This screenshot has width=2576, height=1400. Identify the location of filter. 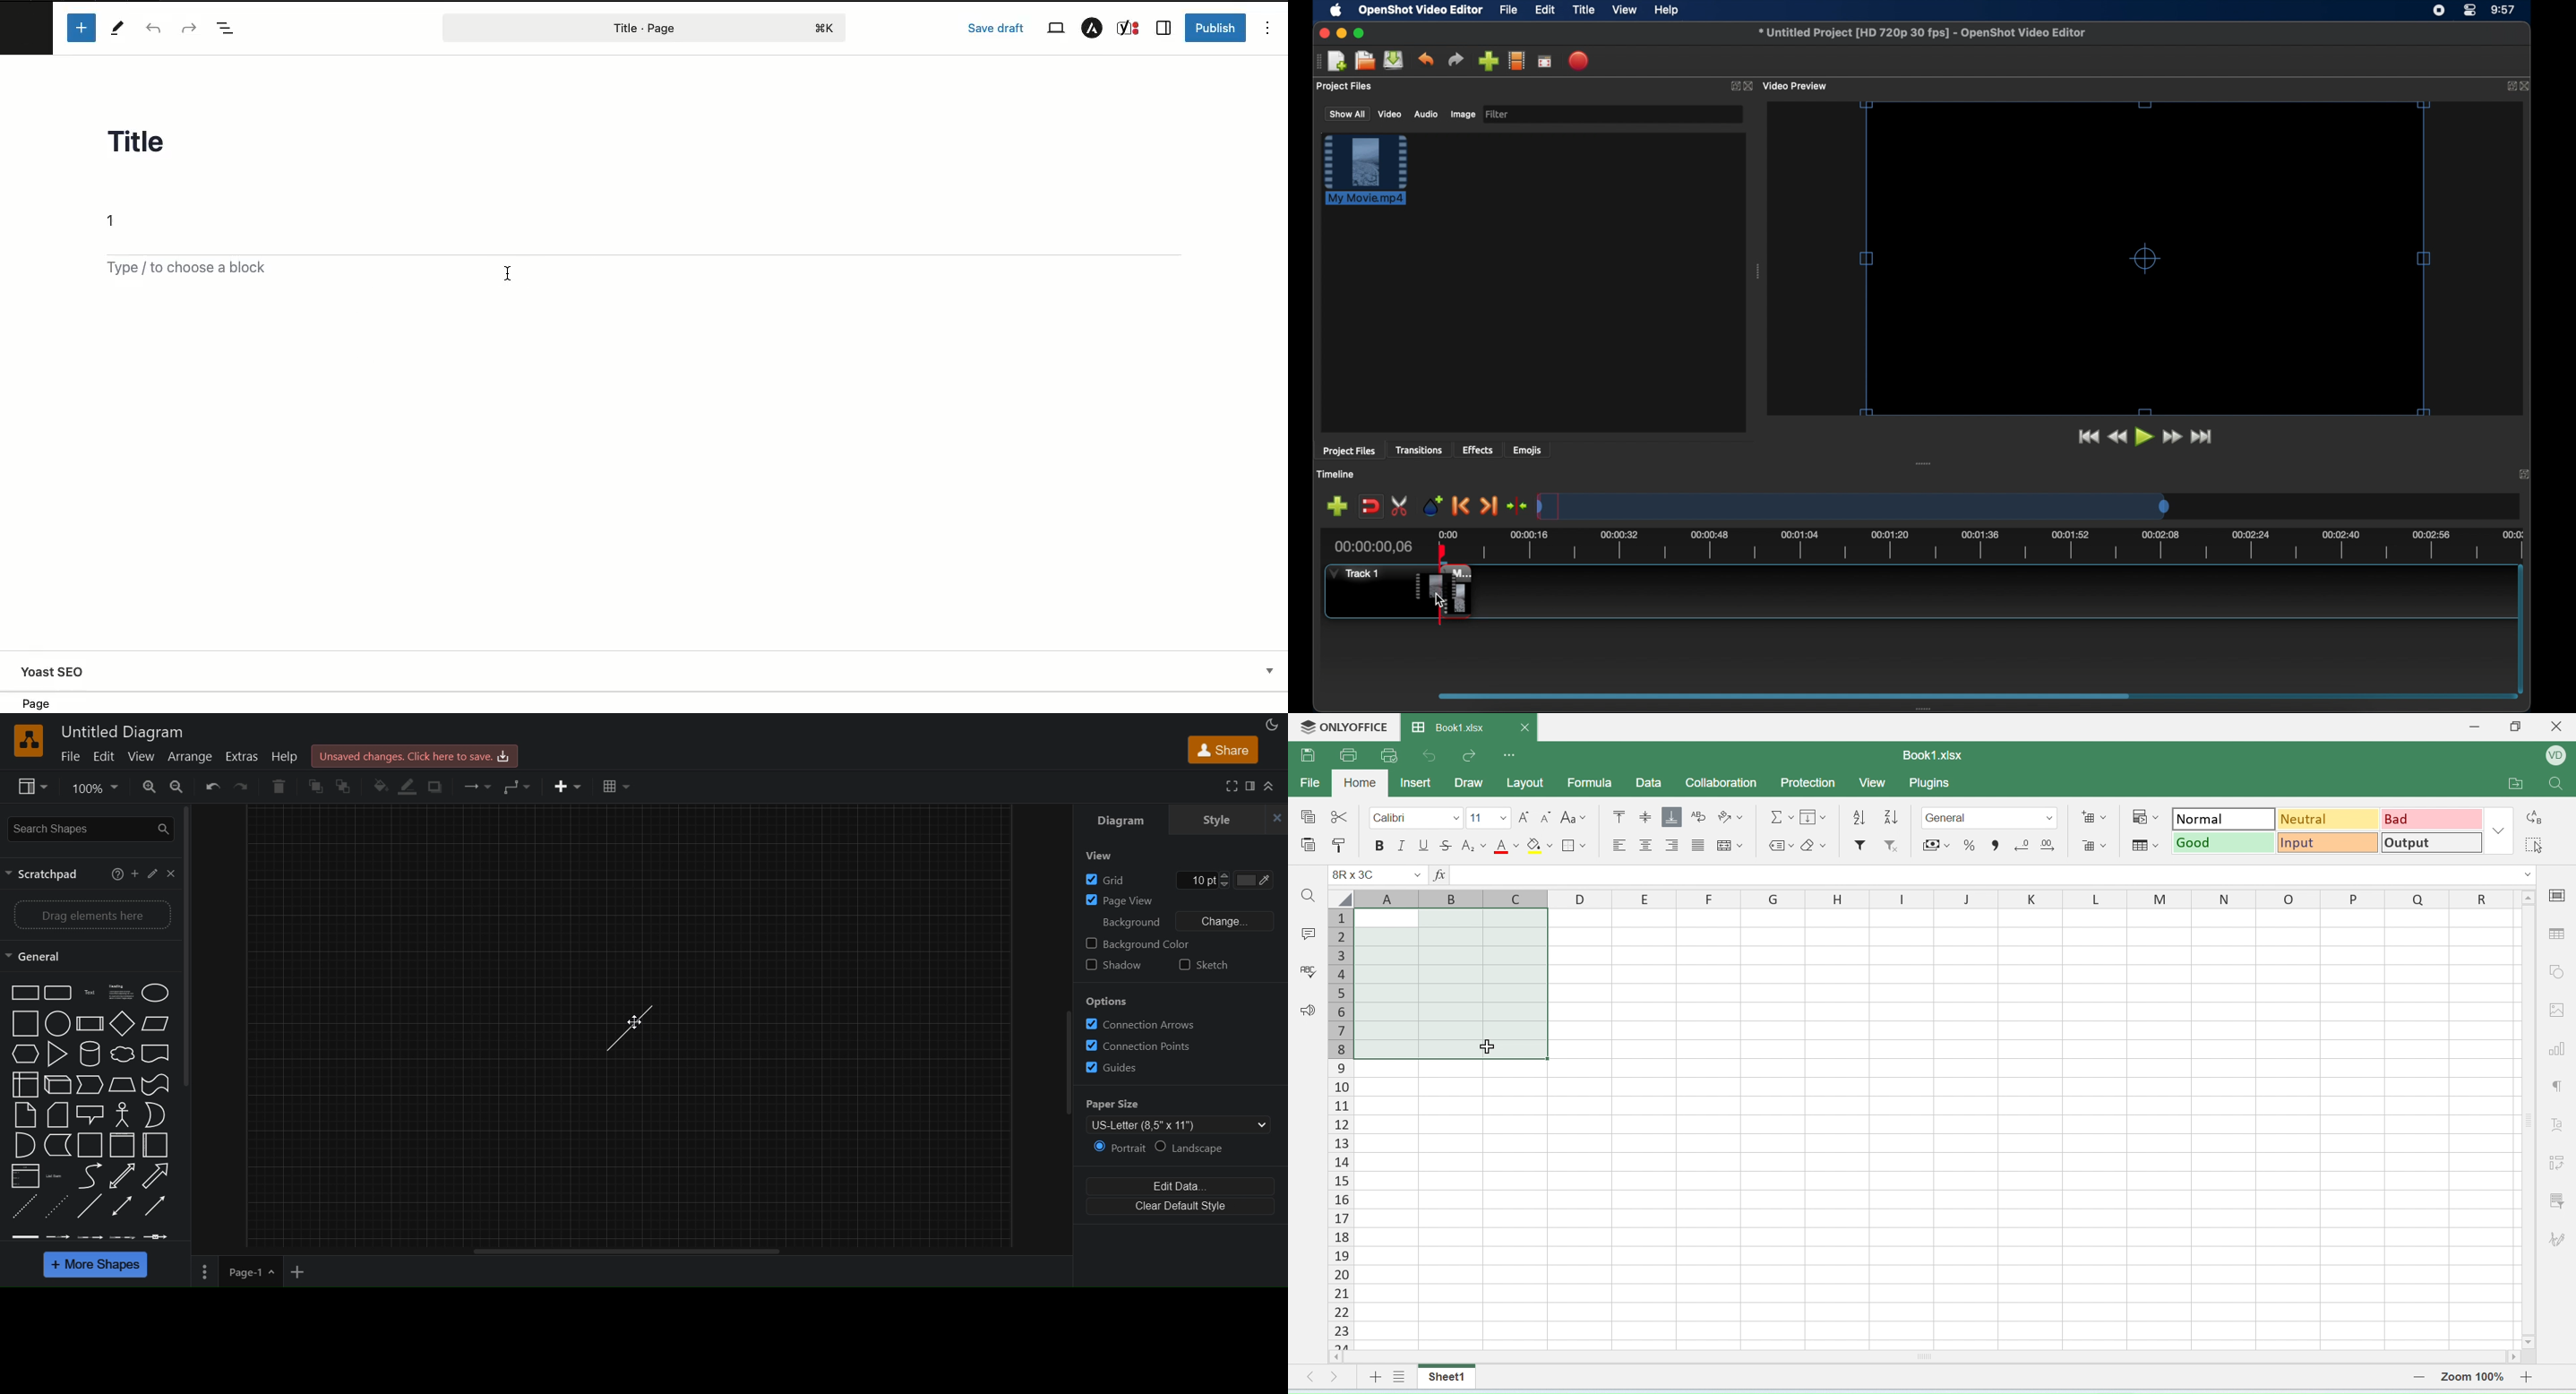
(1860, 845).